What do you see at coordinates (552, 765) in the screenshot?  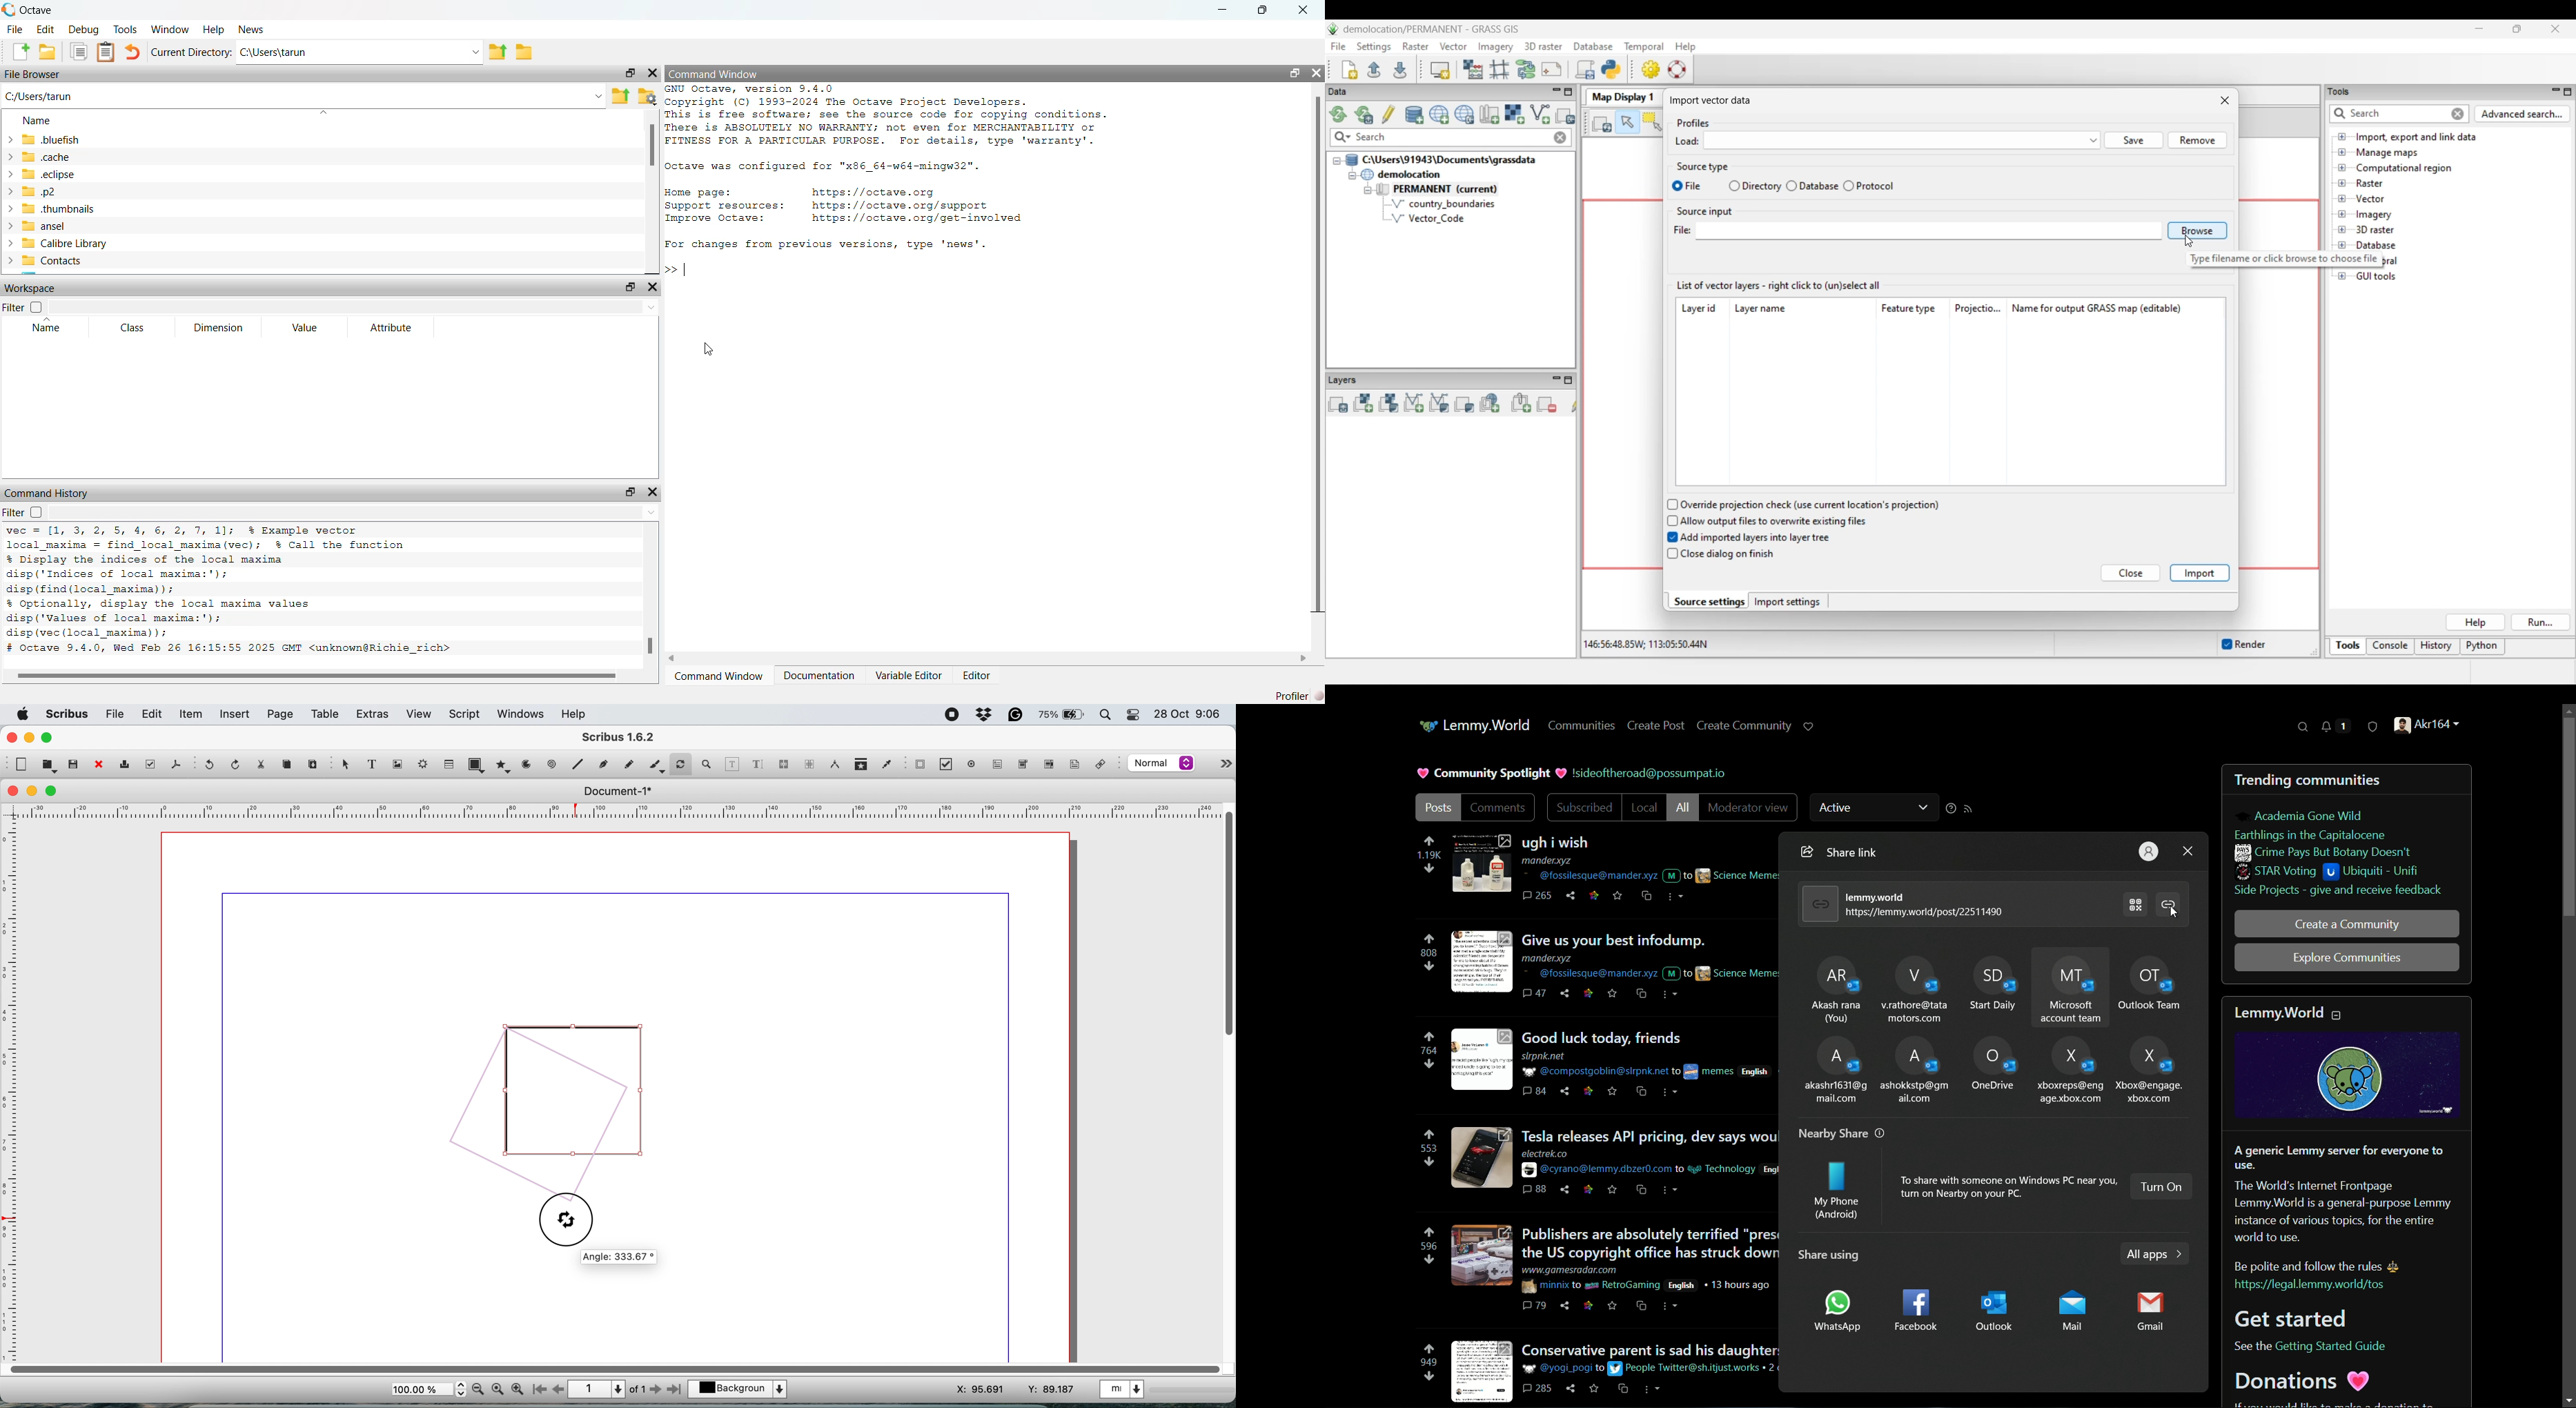 I see `line` at bounding box center [552, 765].